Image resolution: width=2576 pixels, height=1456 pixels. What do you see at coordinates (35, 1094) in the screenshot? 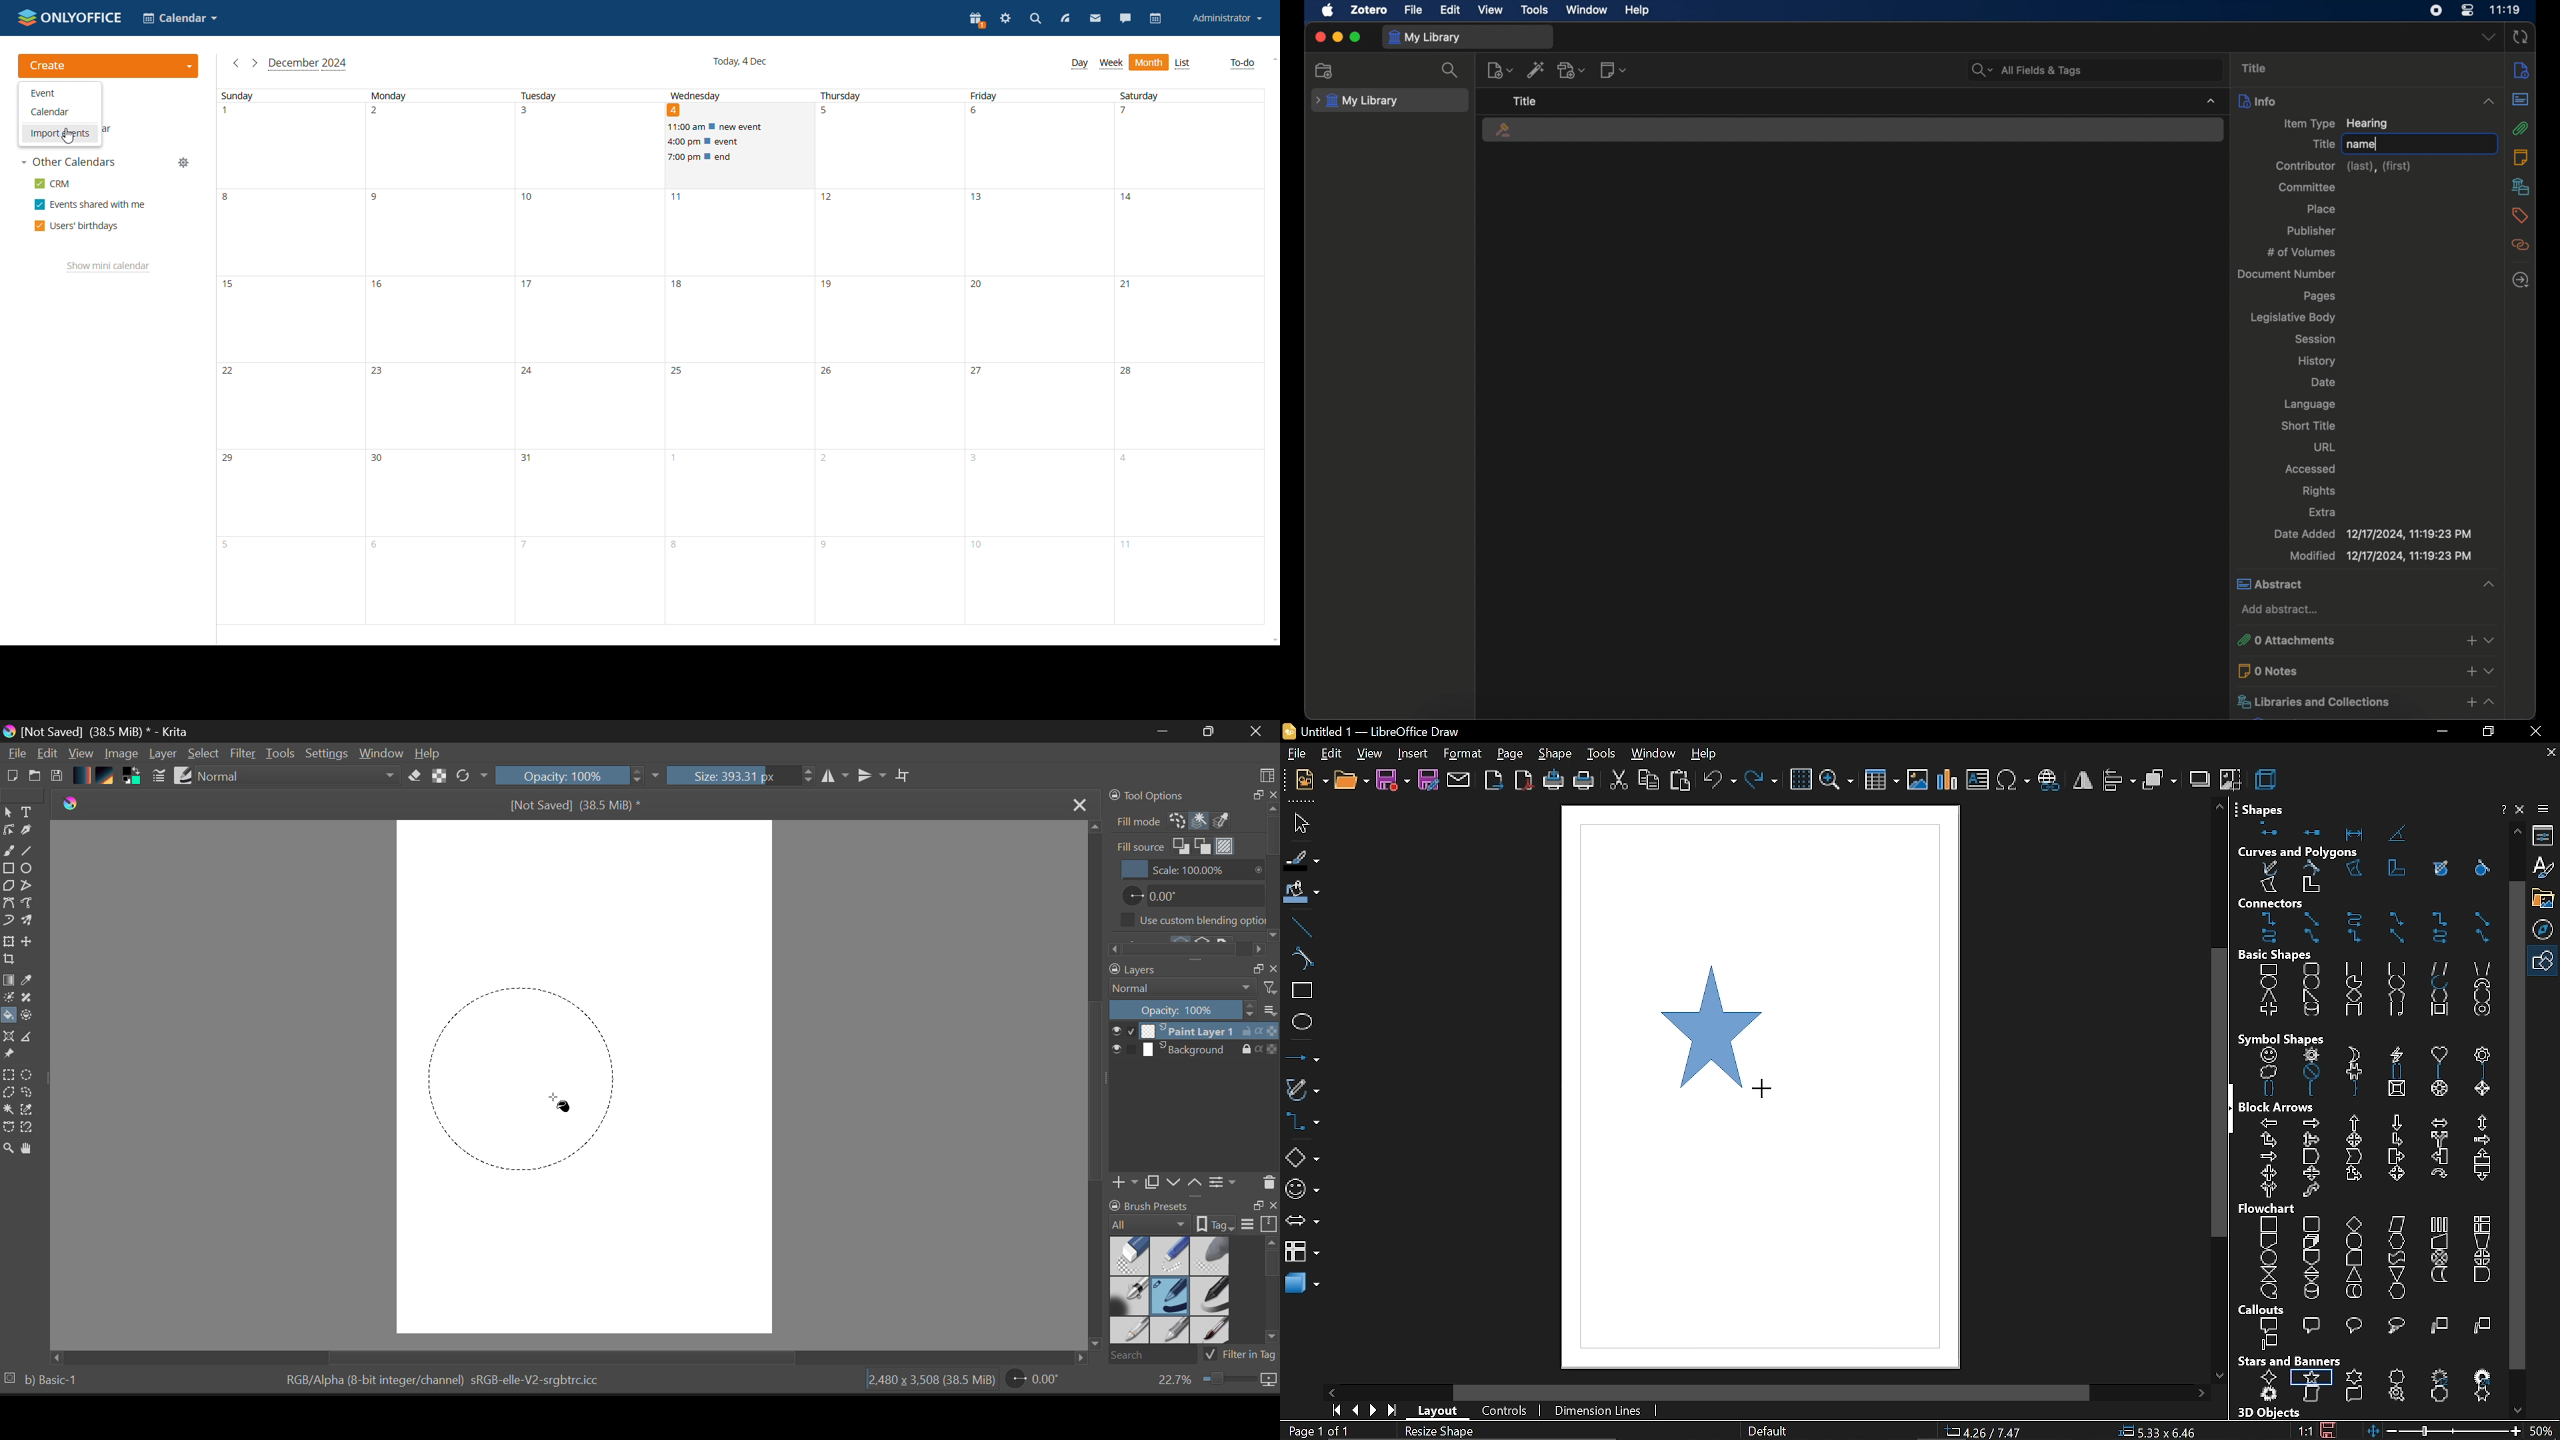
I see `Freehand Selection` at bounding box center [35, 1094].